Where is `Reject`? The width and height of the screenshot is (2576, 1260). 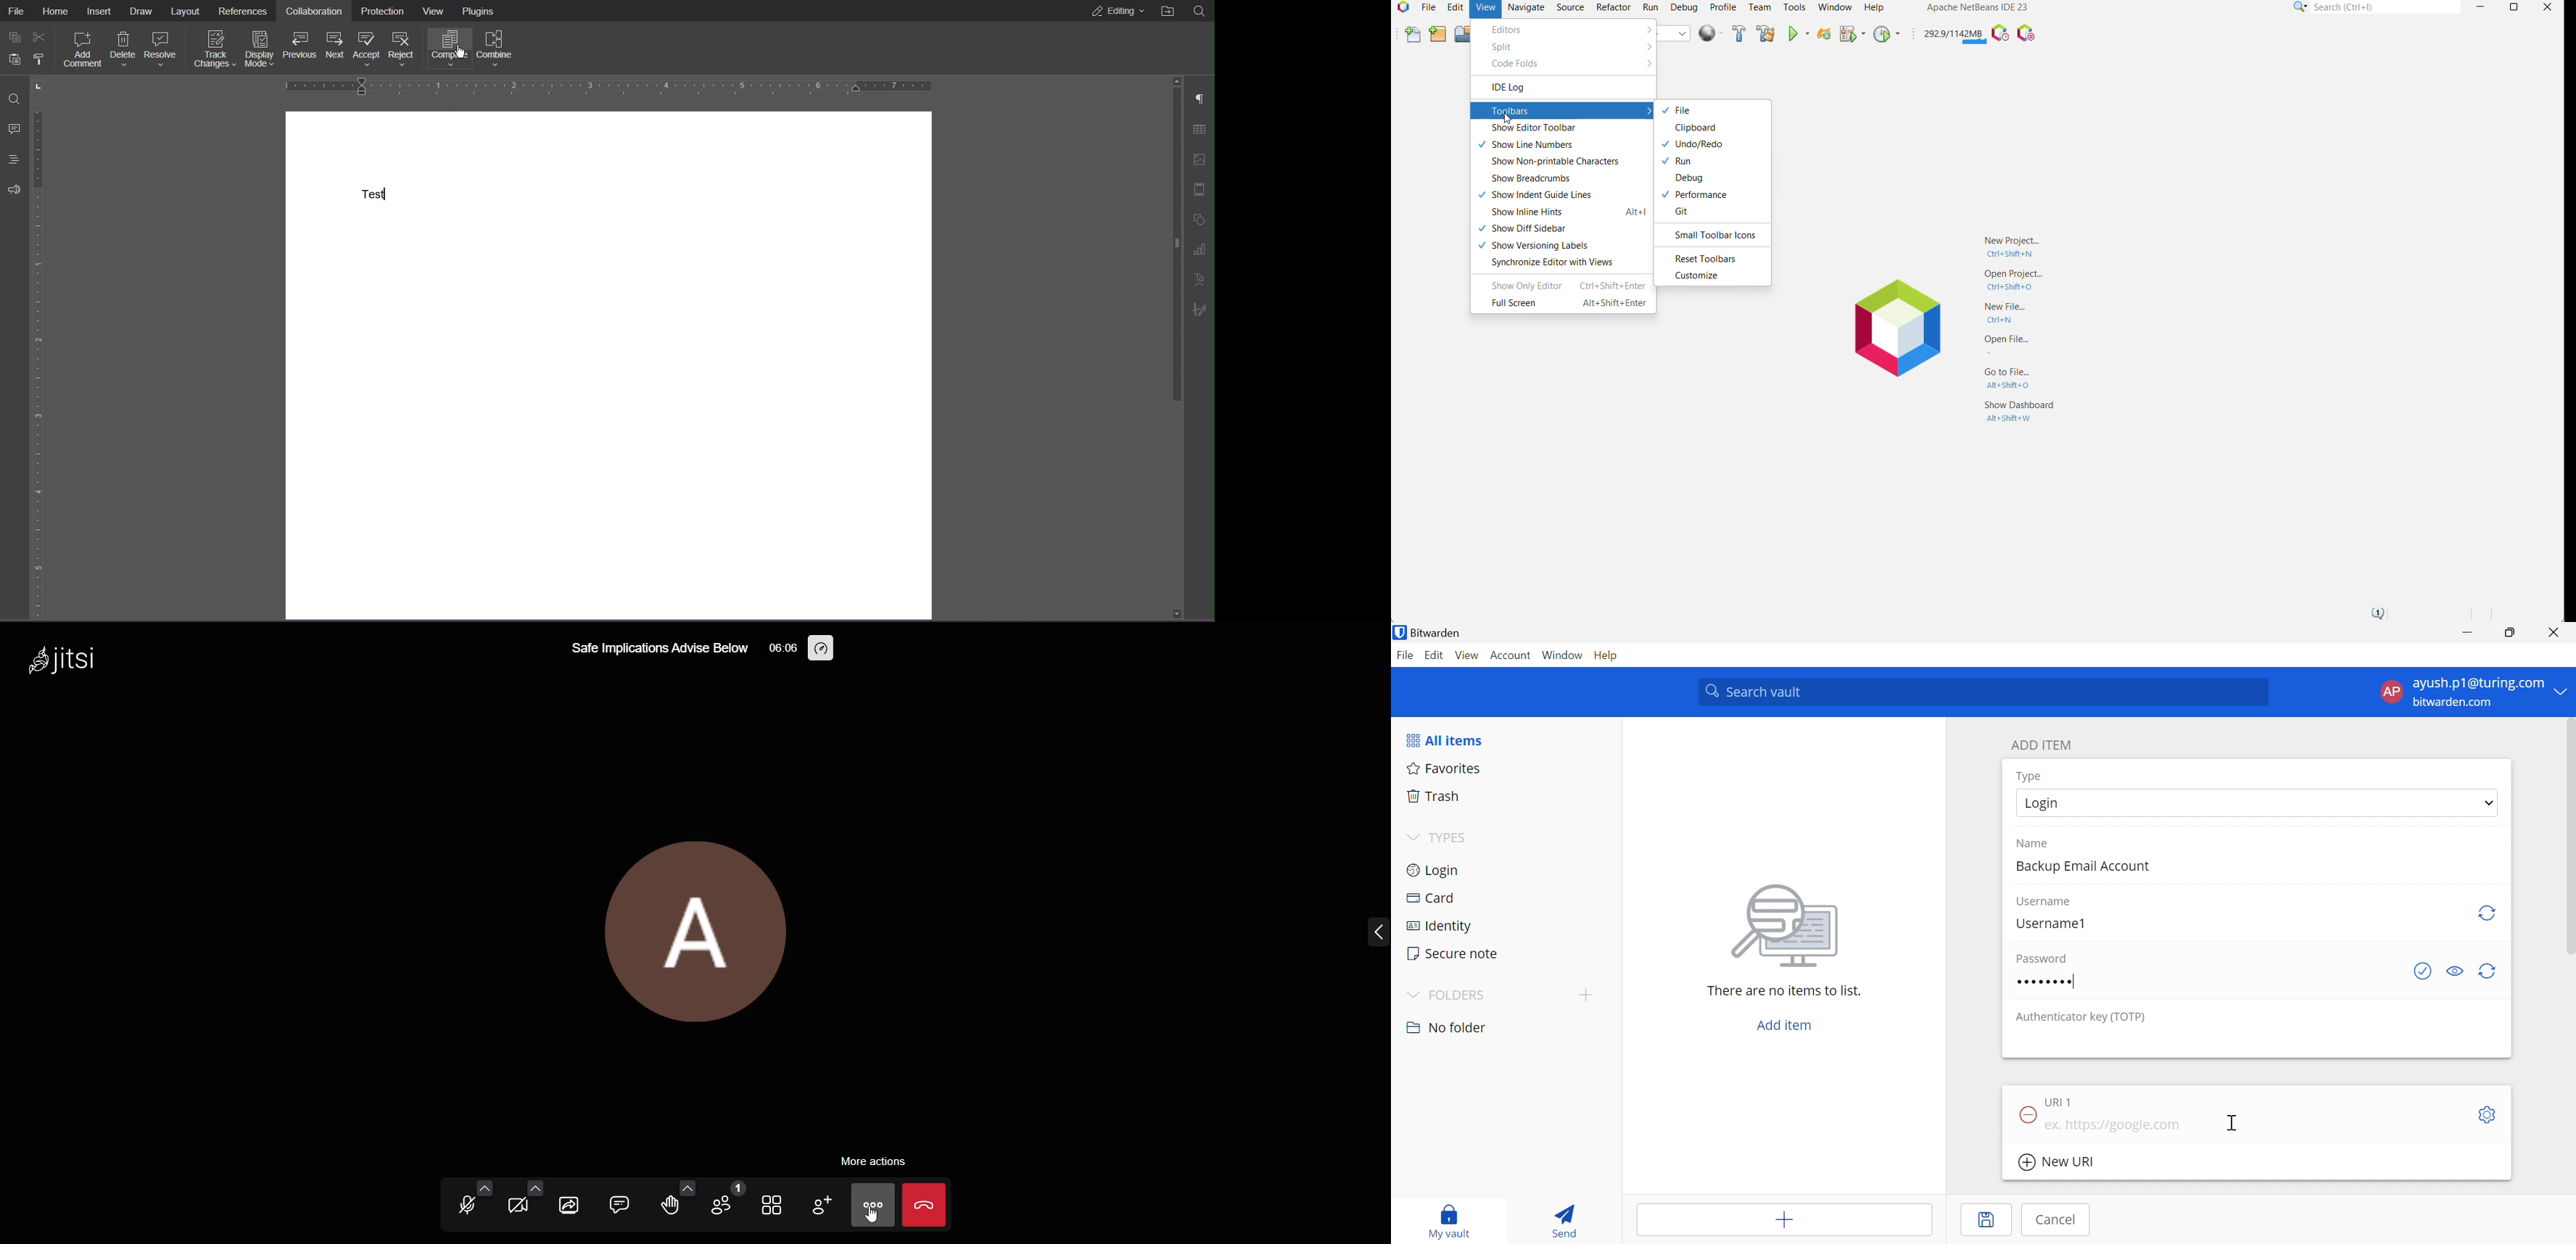 Reject is located at coordinates (404, 51).